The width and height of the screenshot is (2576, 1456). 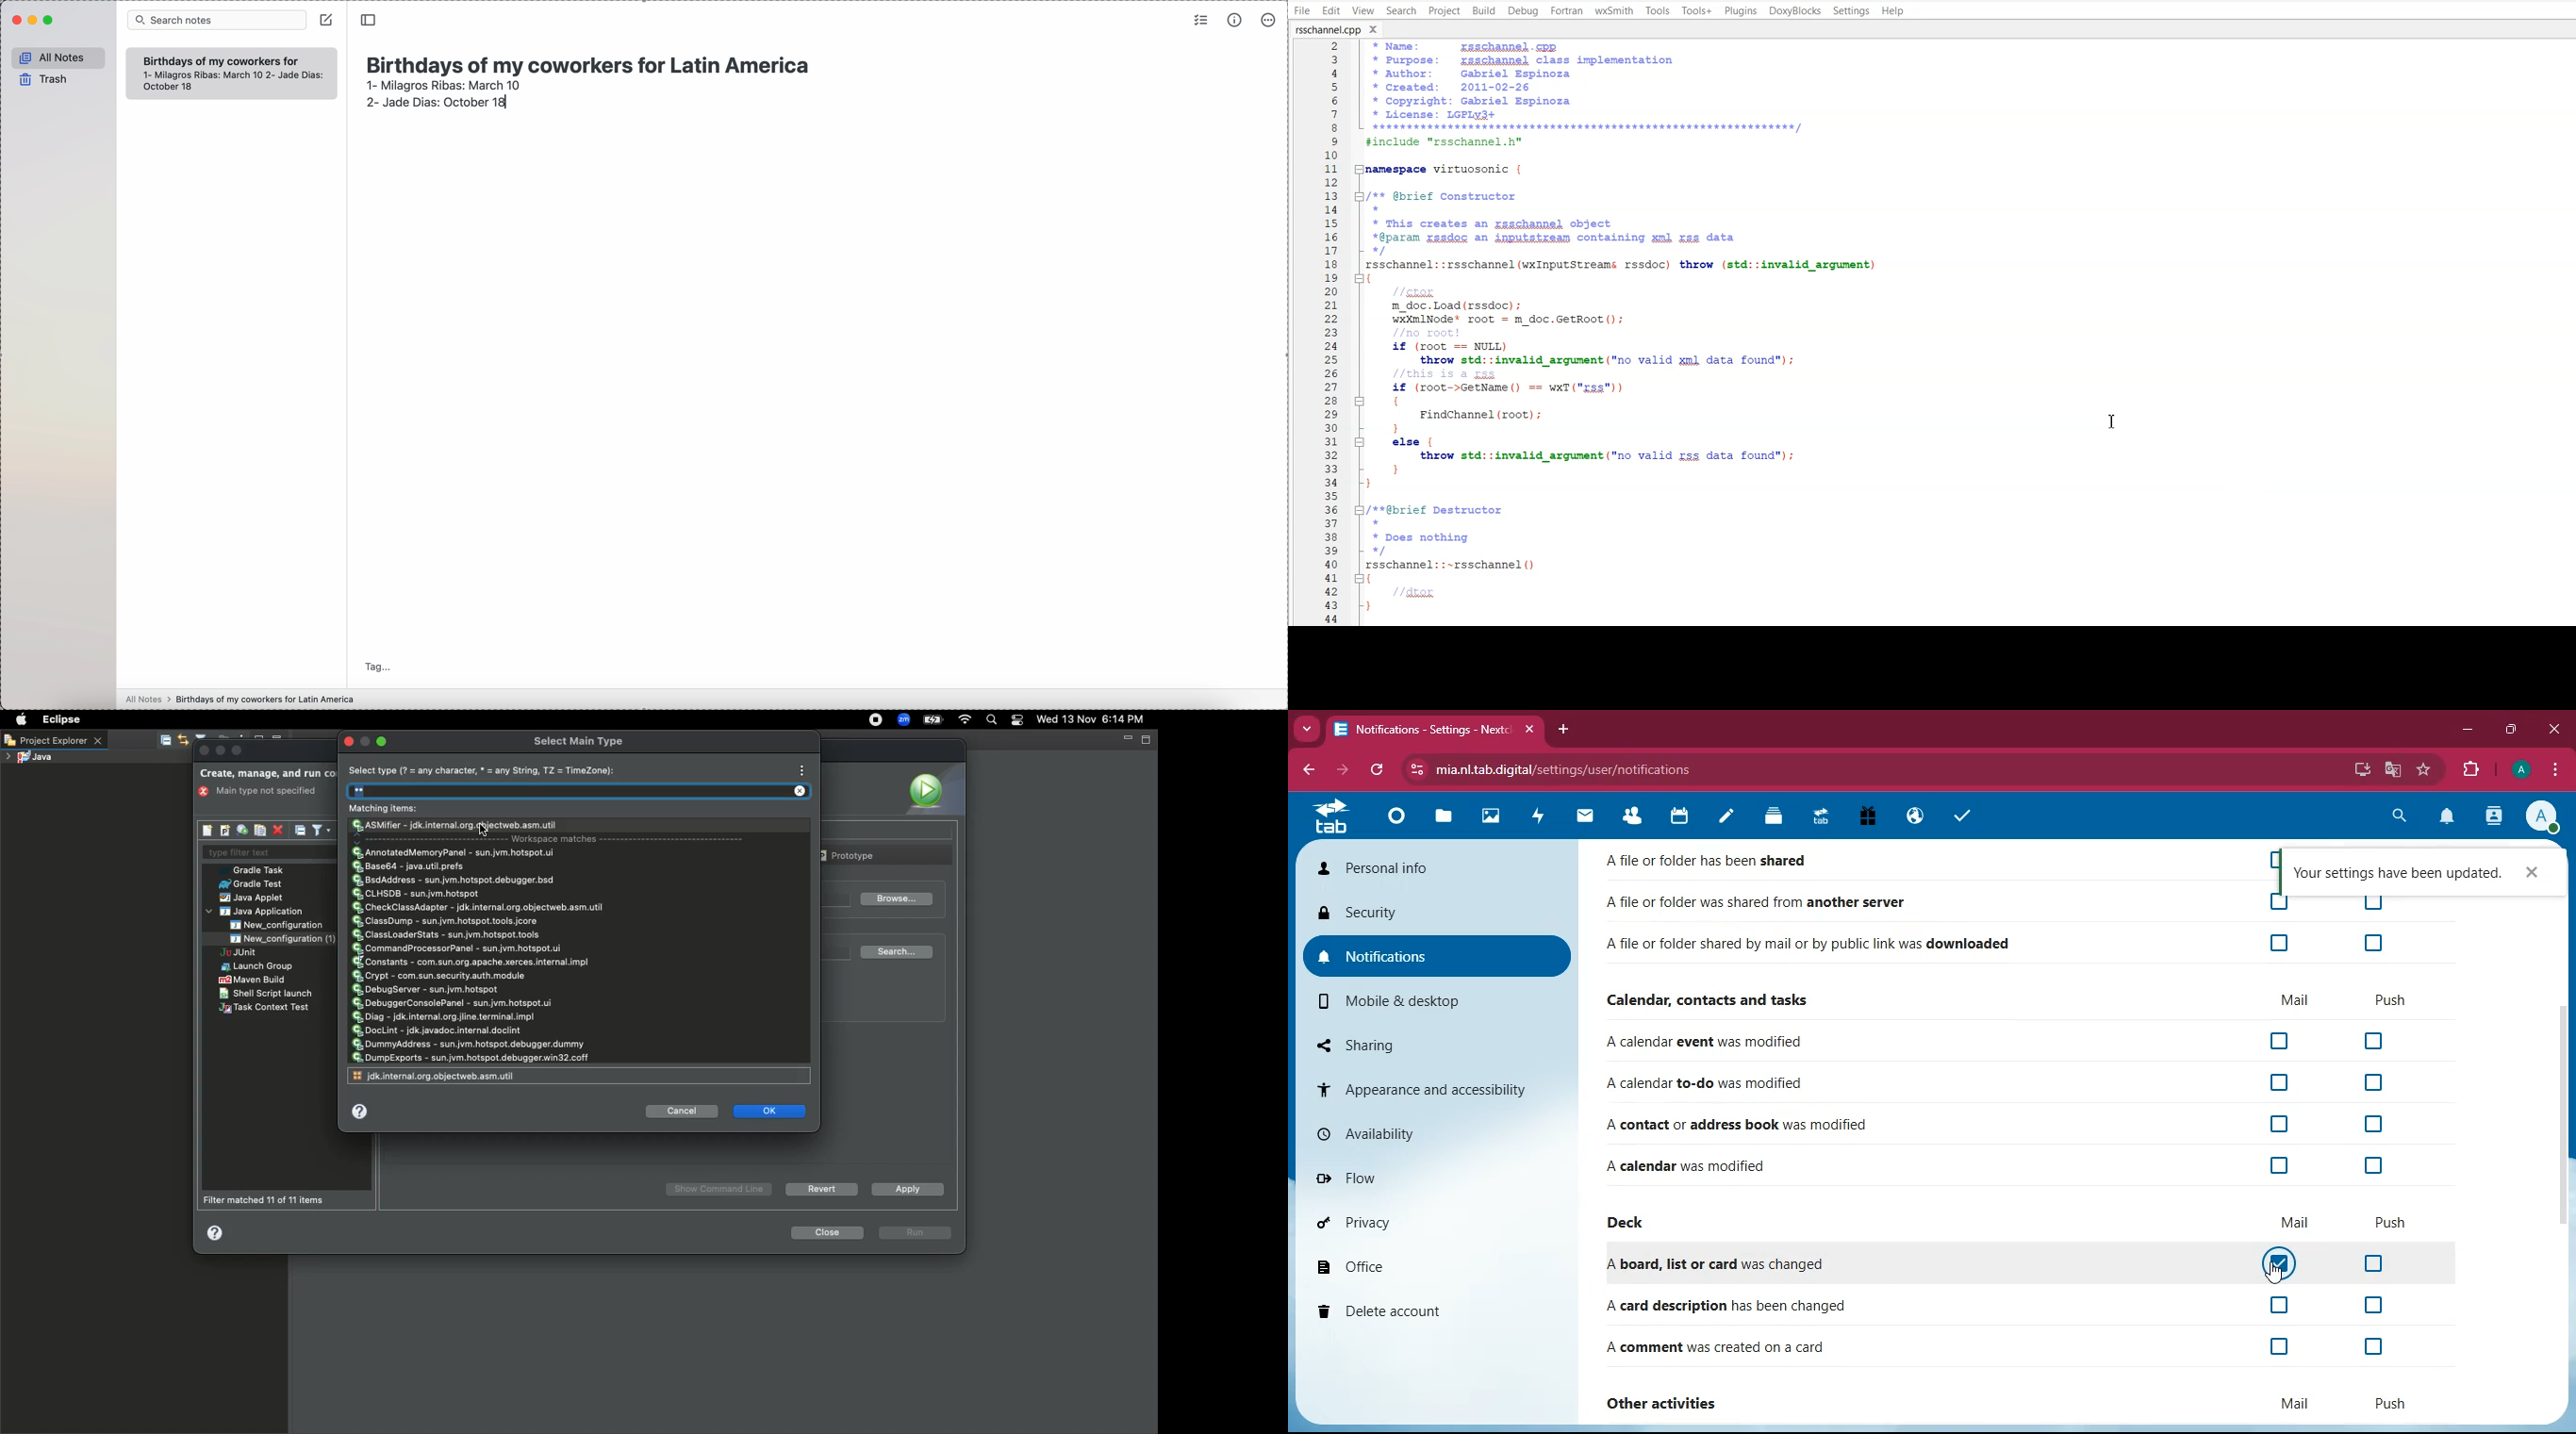 What do you see at coordinates (435, 103) in the screenshot?
I see `2- Jade Dias: October 18` at bounding box center [435, 103].